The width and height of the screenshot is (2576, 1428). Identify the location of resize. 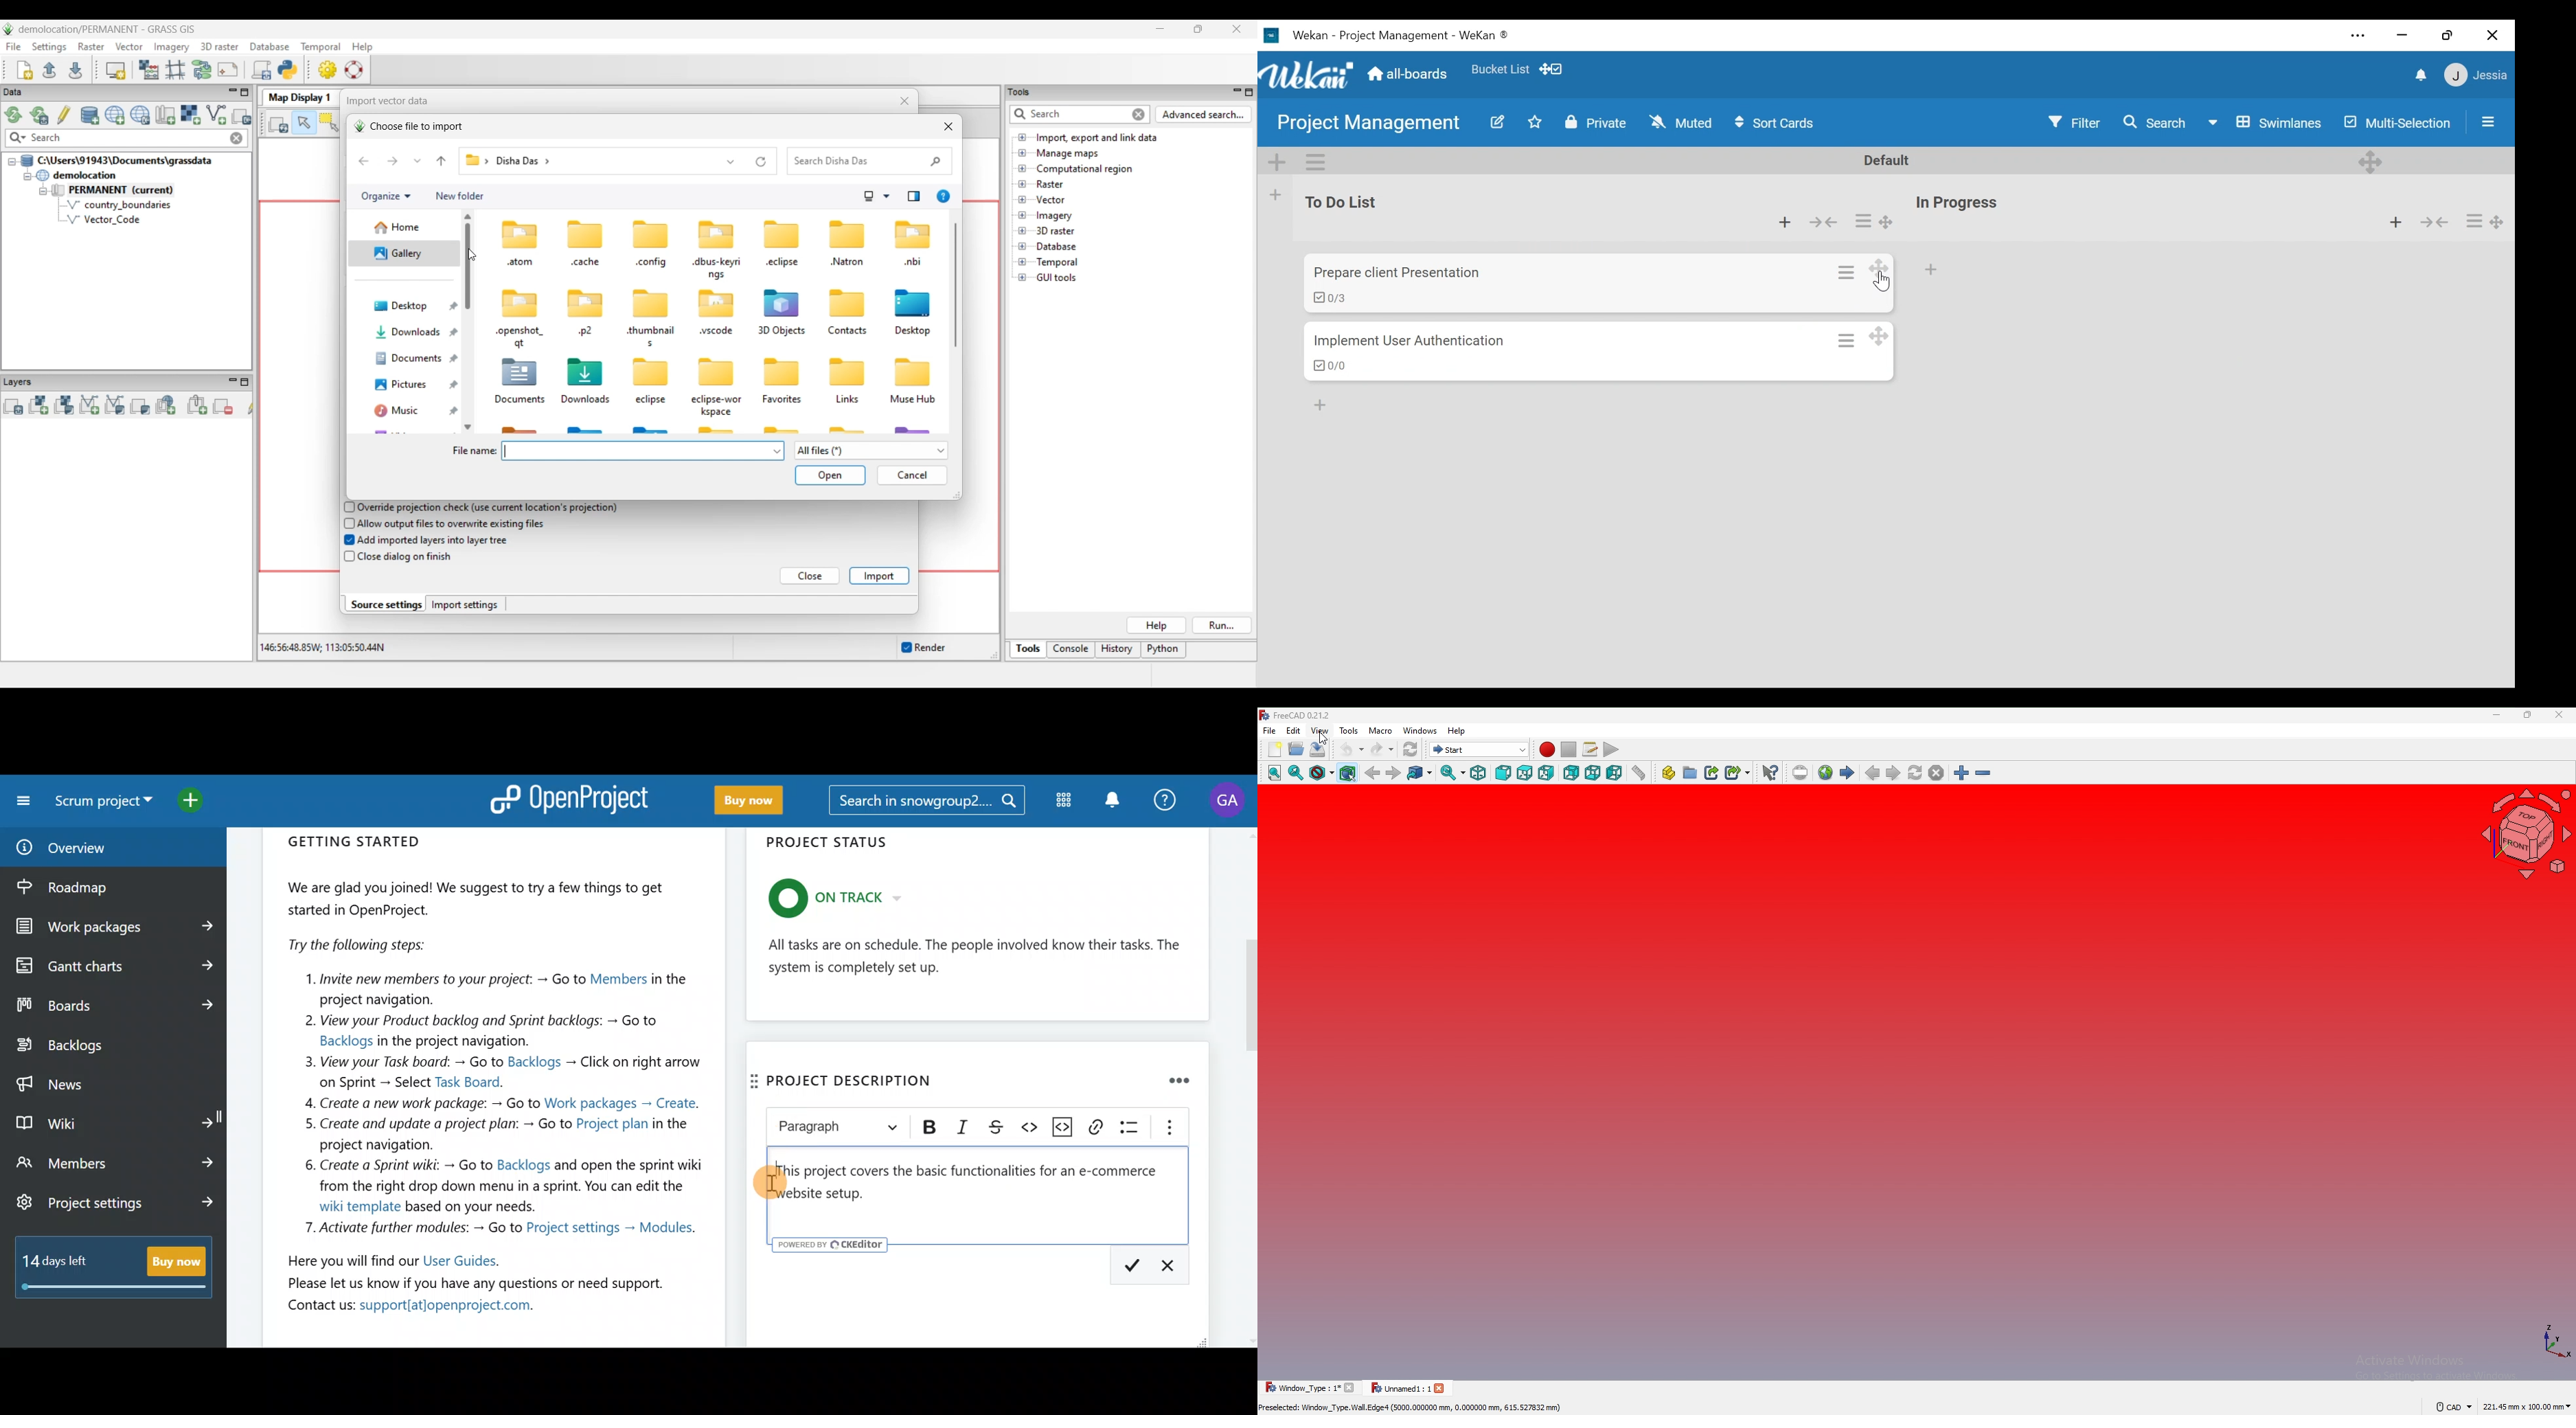
(2528, 715).